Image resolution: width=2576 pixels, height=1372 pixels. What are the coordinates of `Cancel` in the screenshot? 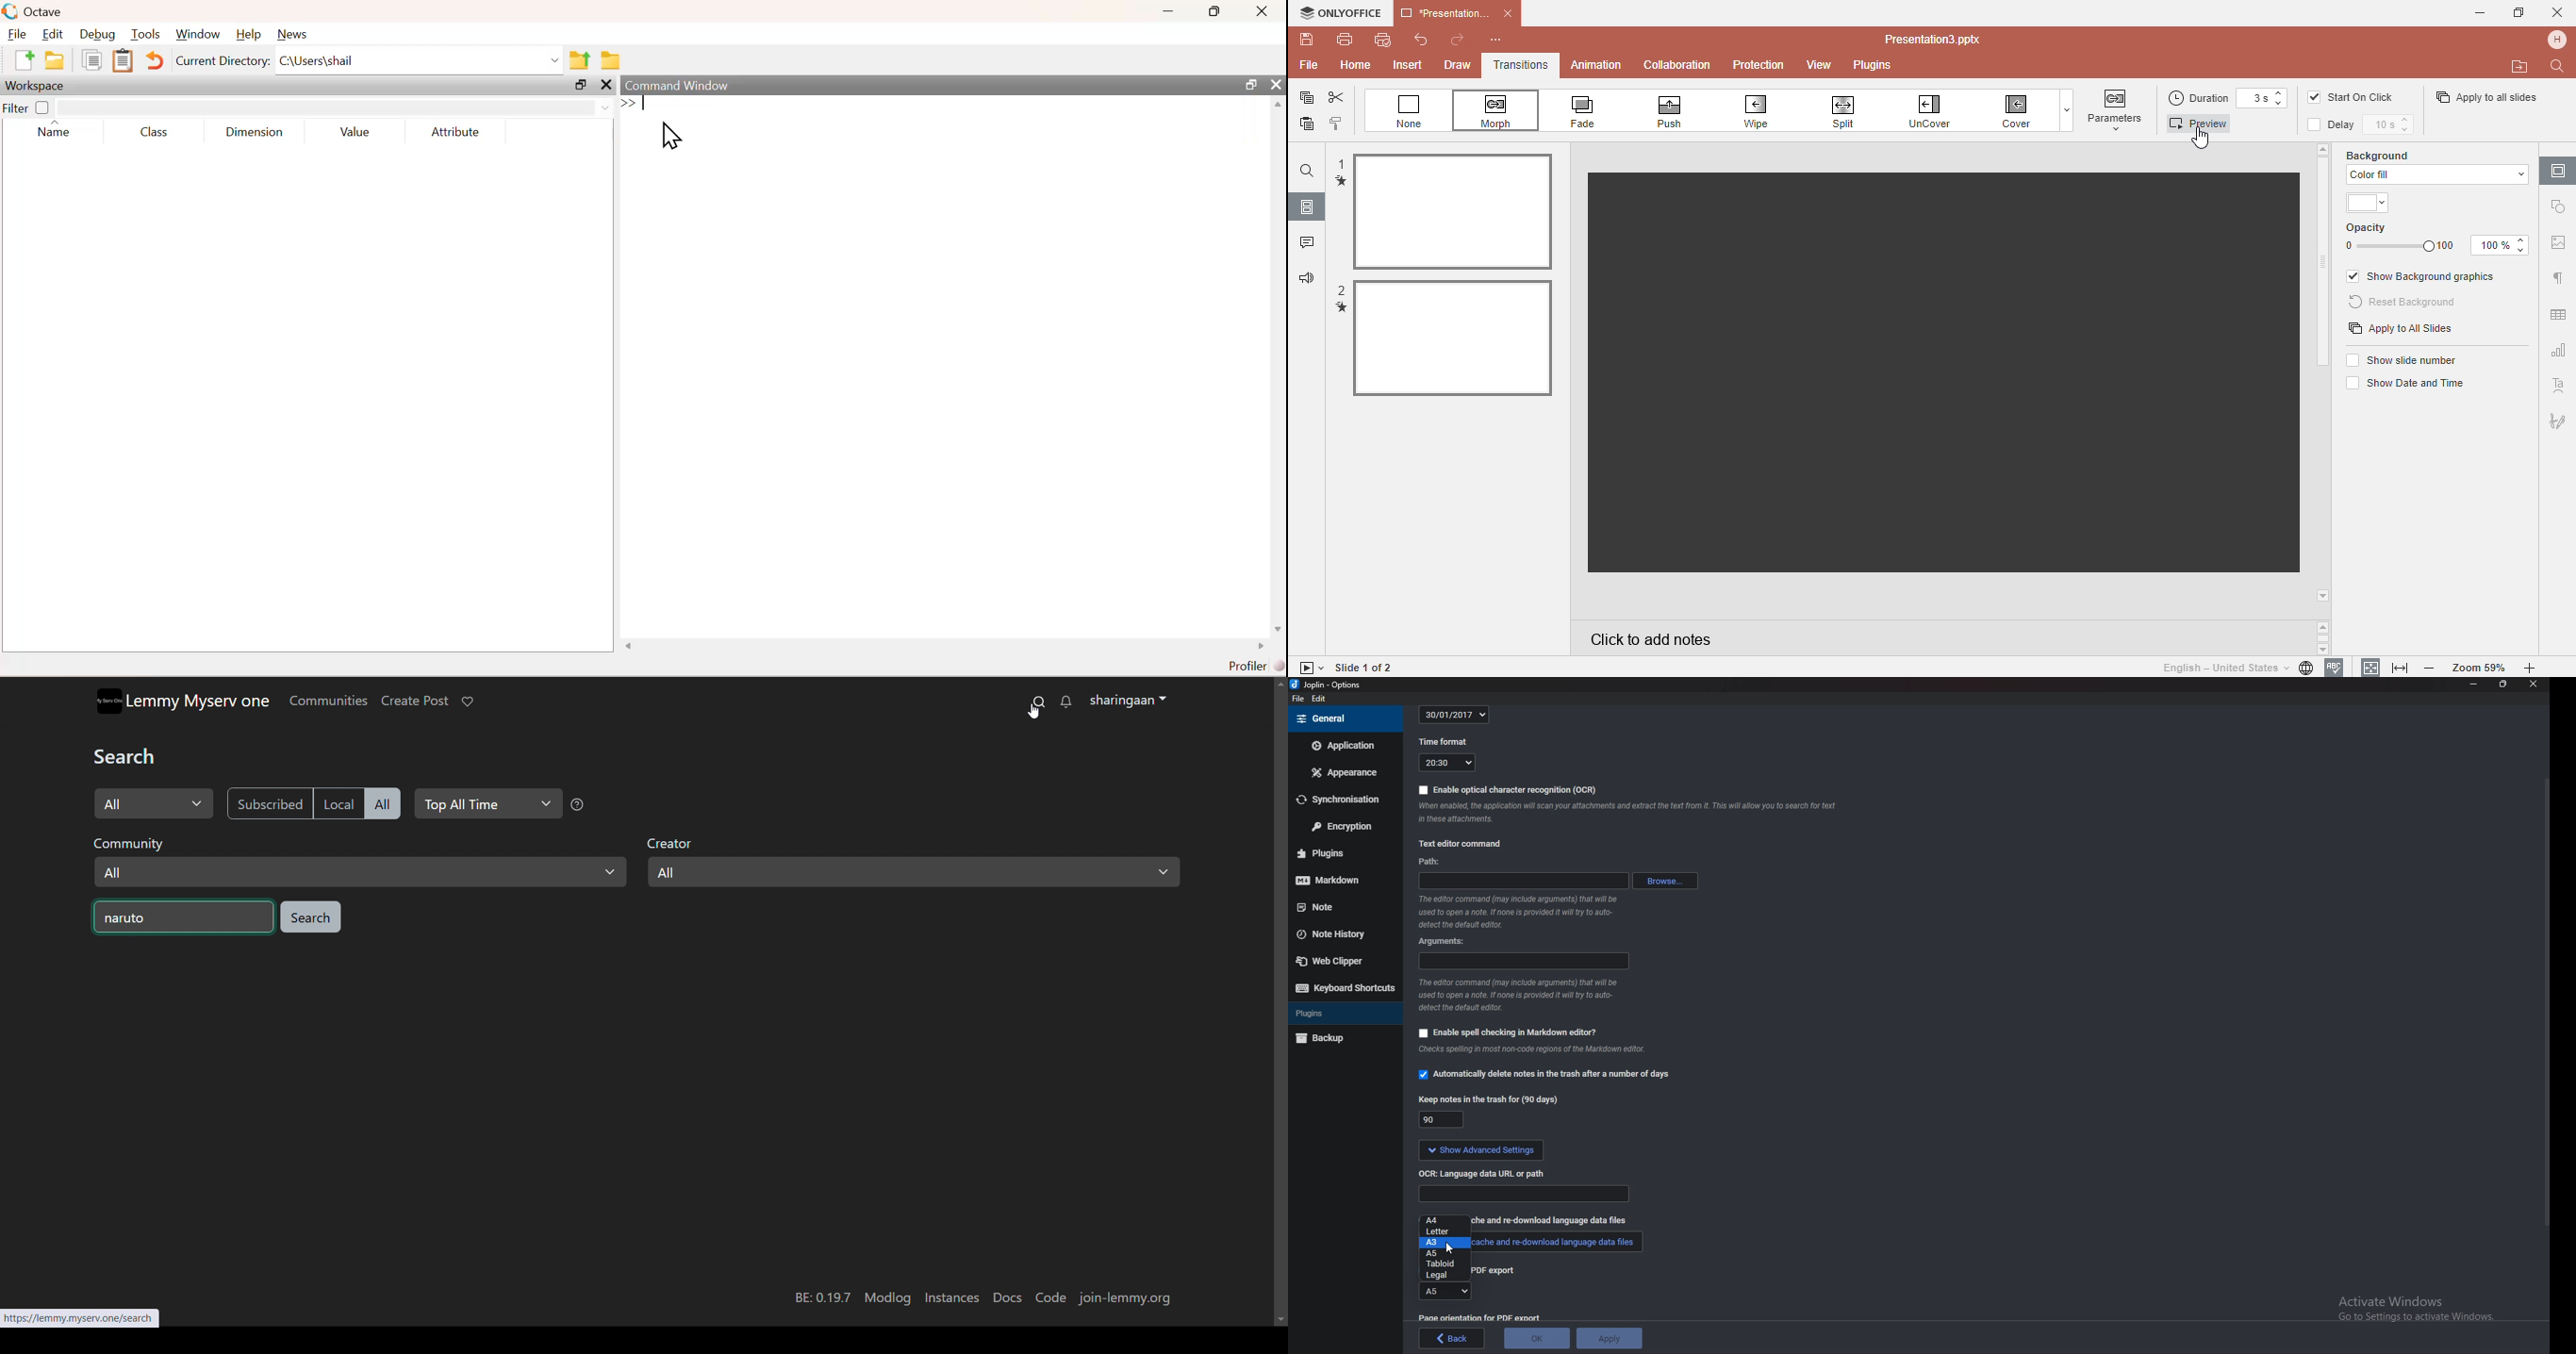 It's located at (2557, 12).